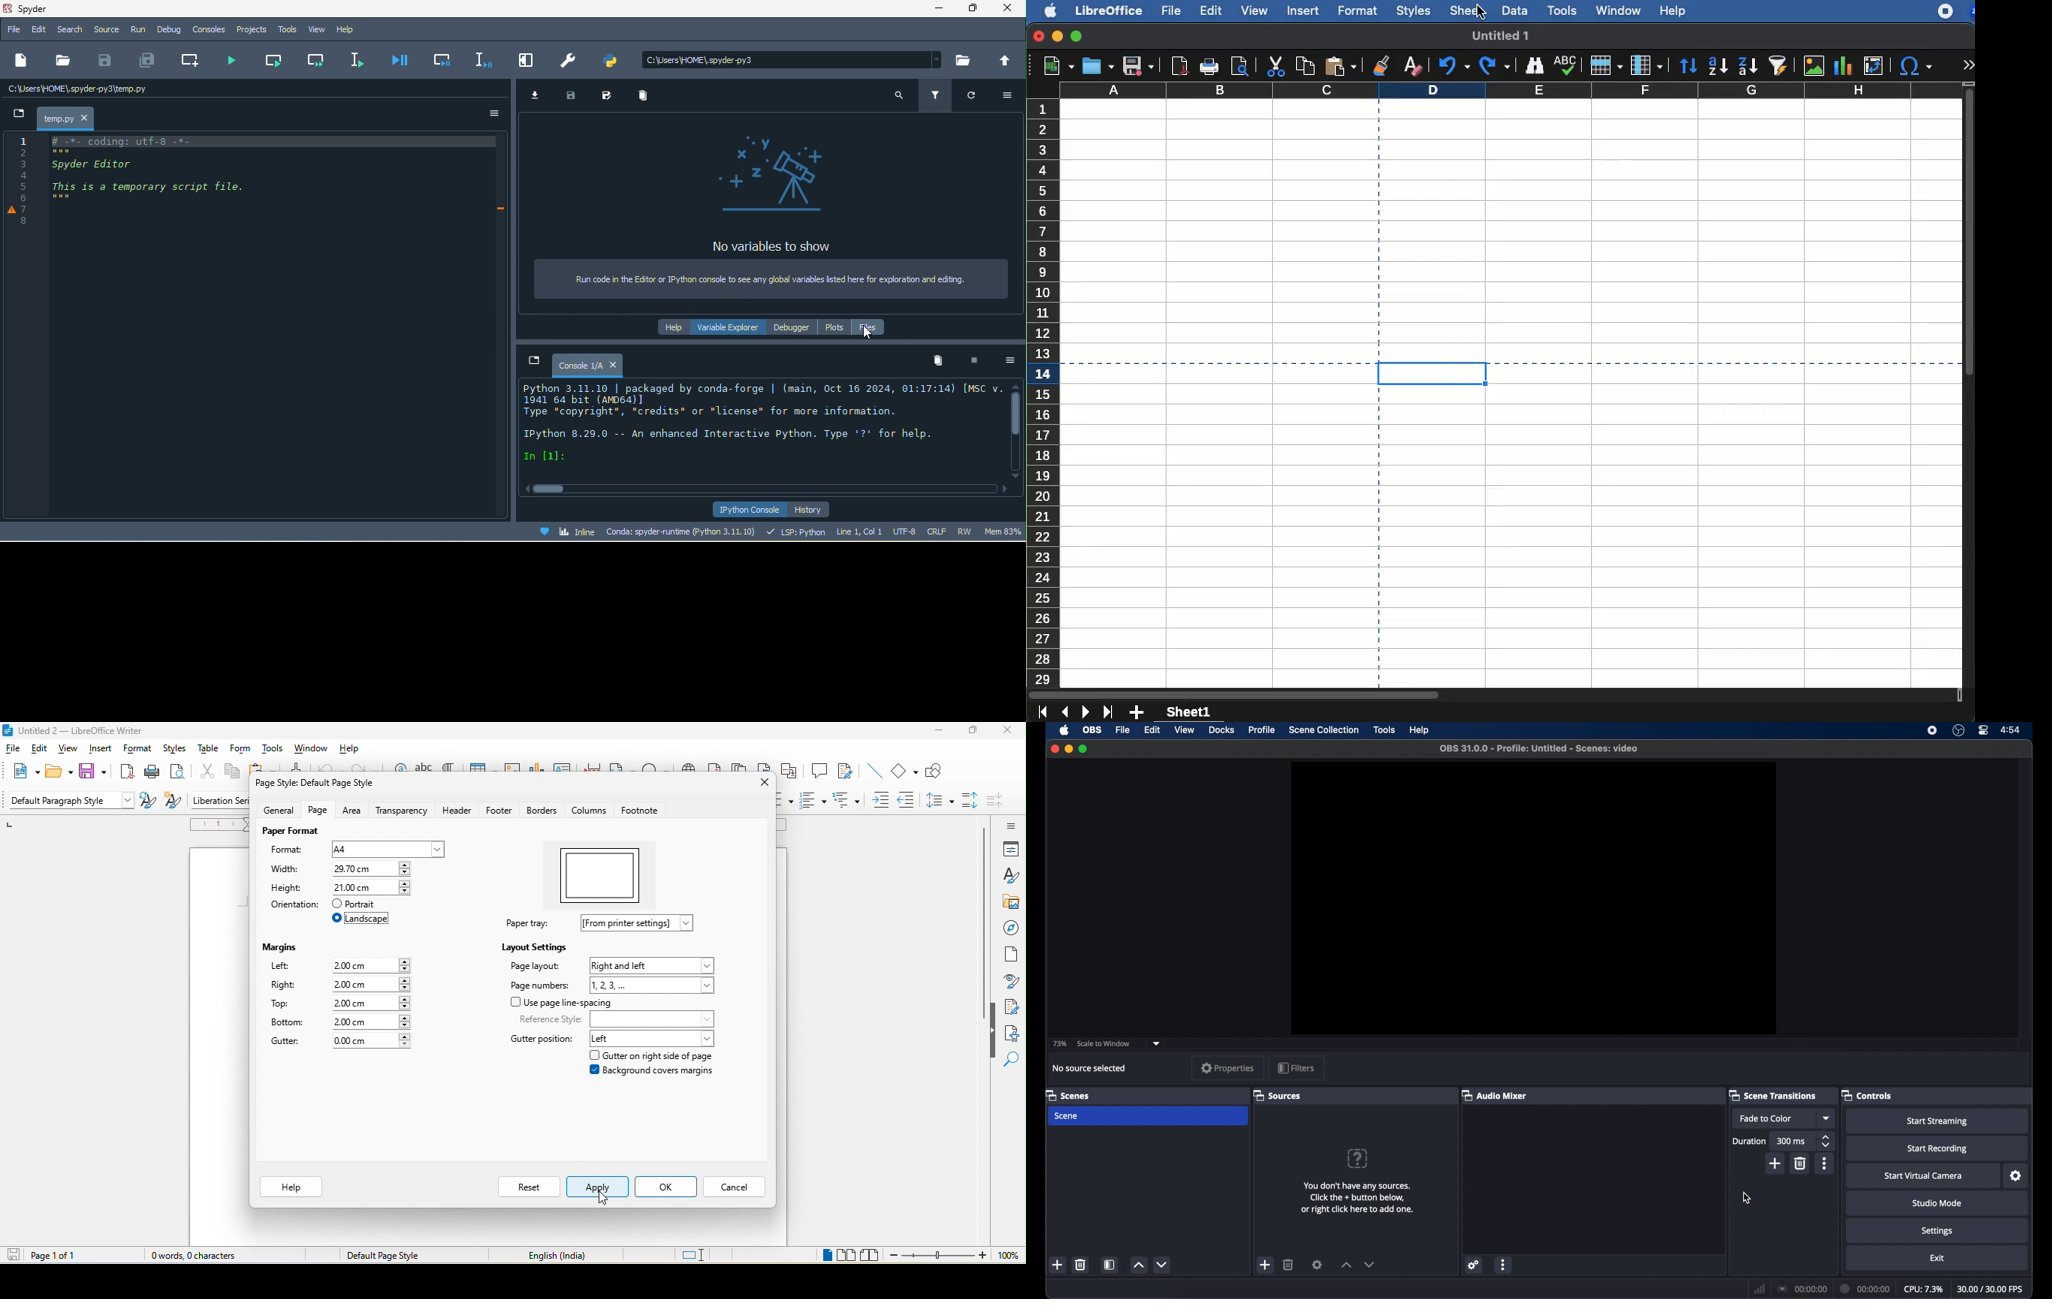 This screenshot has height=1316, width=2072. What do you see at coordinates (638, 925) in the screenshot?
I see `from printer settings` at bounding box center [638, 925].